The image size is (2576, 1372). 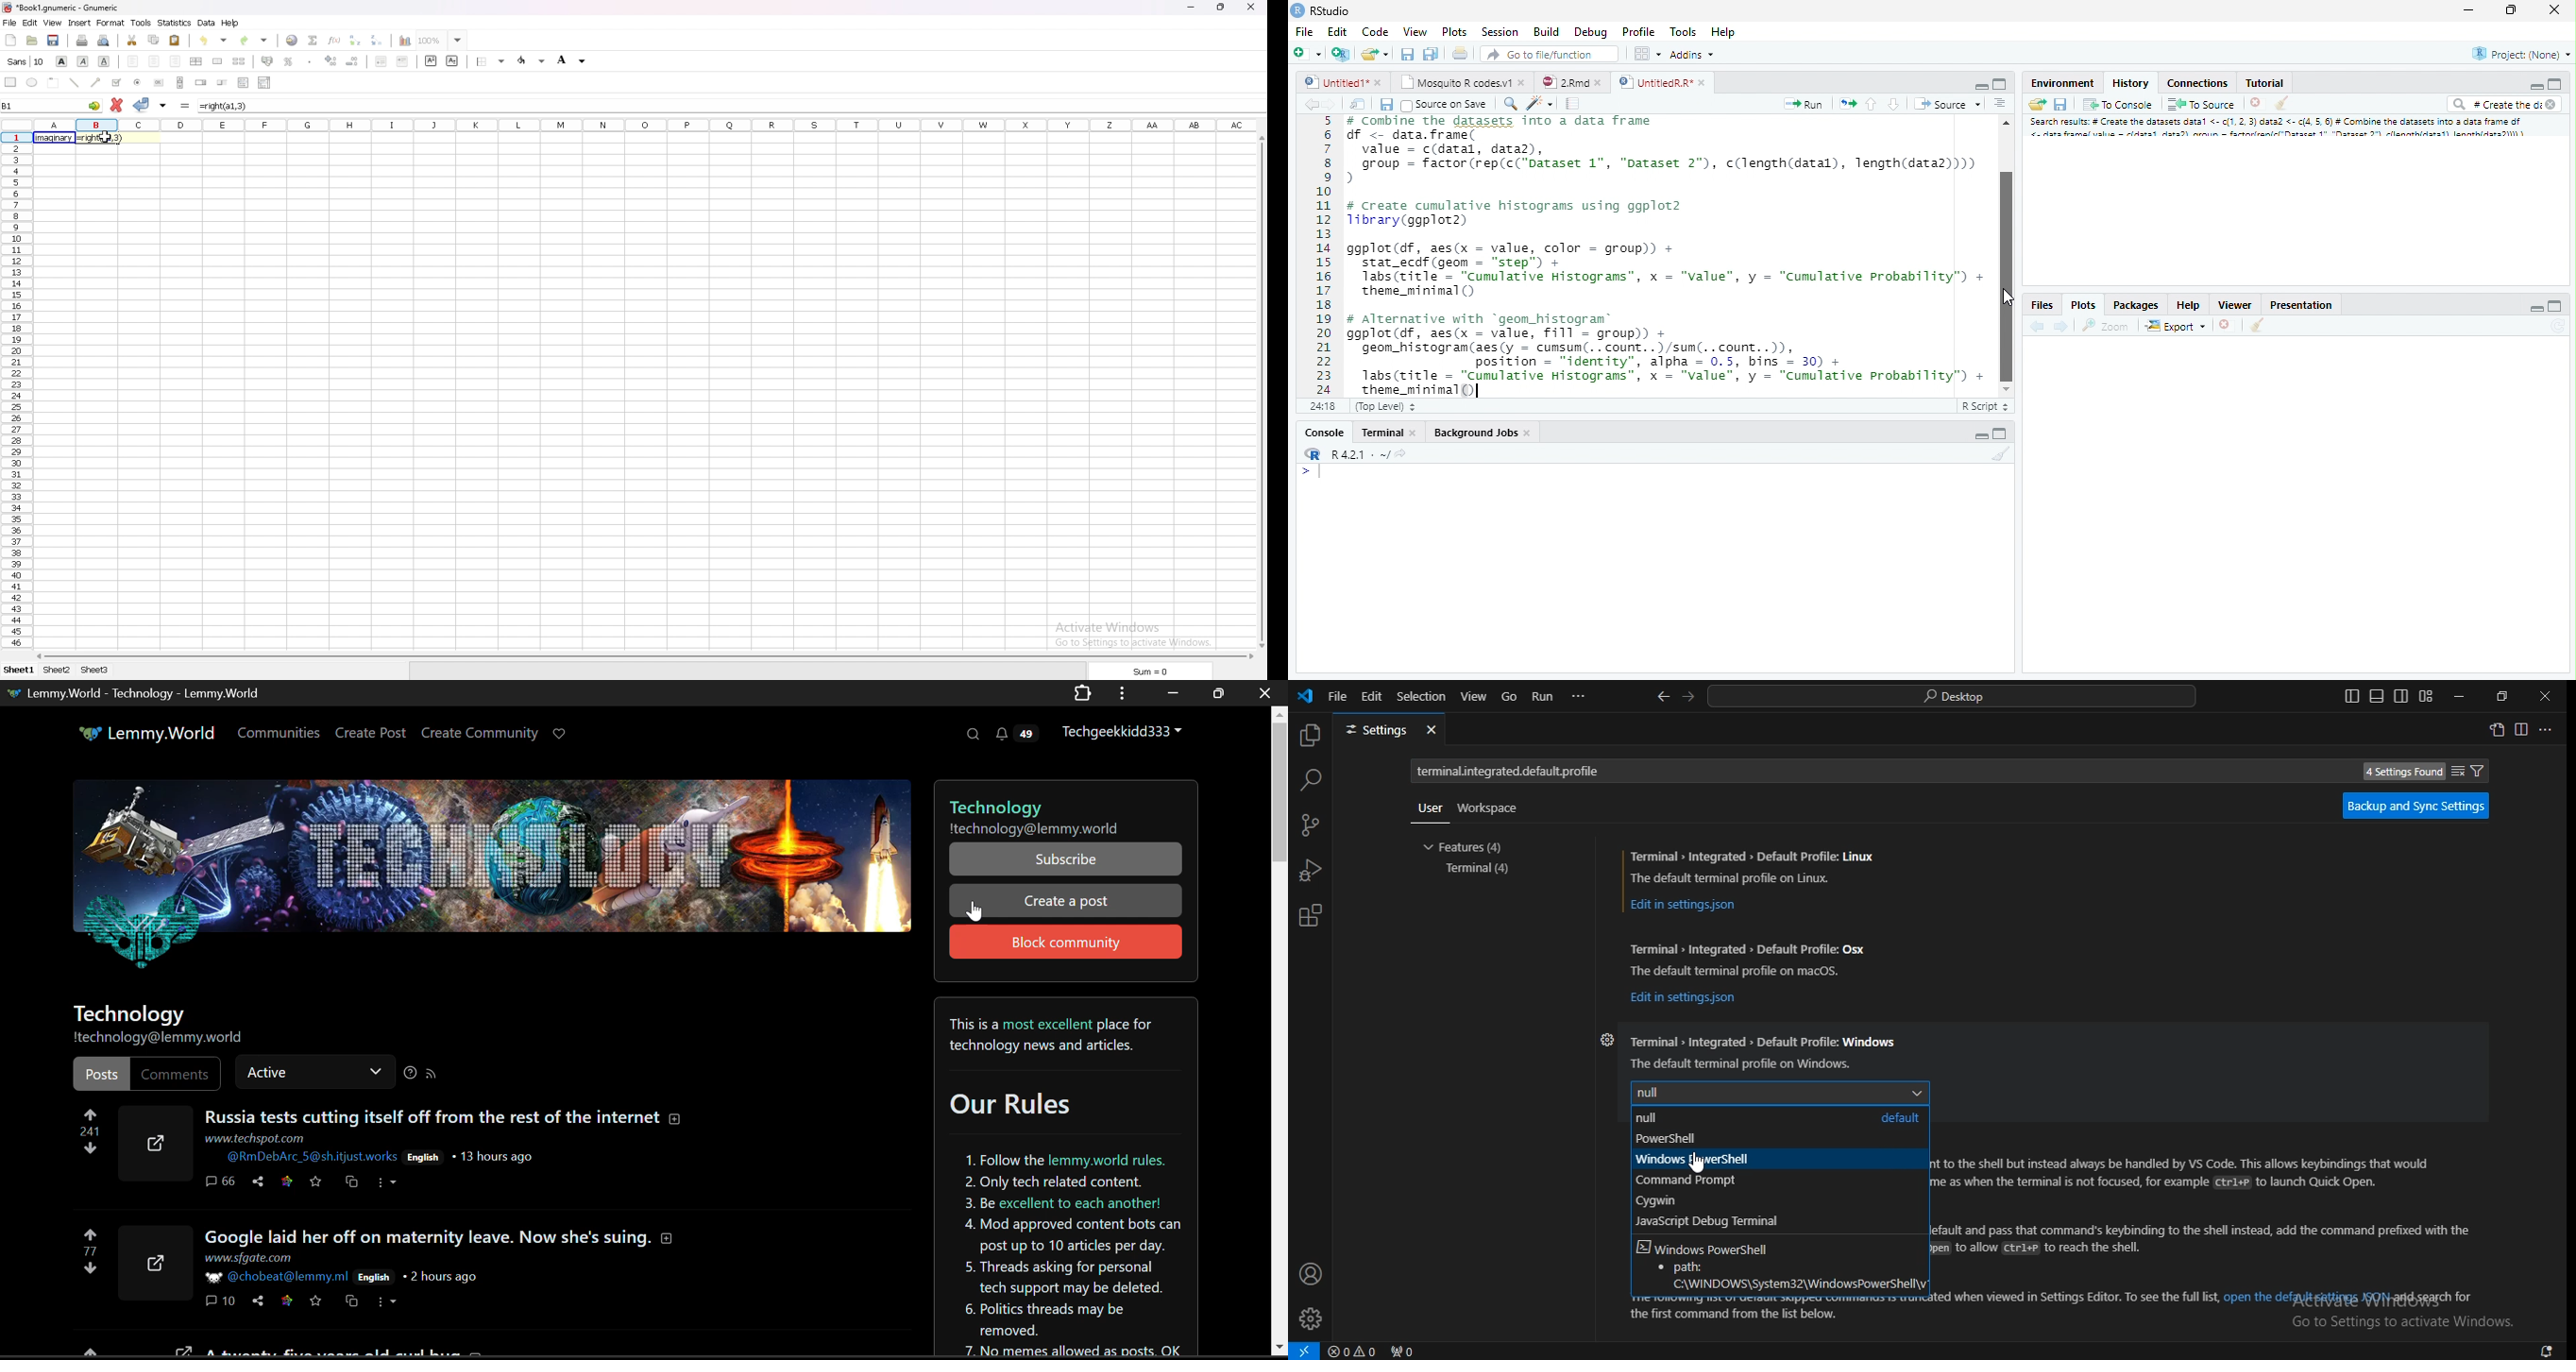 I want to click on foreground, so click(x=533, y=61).